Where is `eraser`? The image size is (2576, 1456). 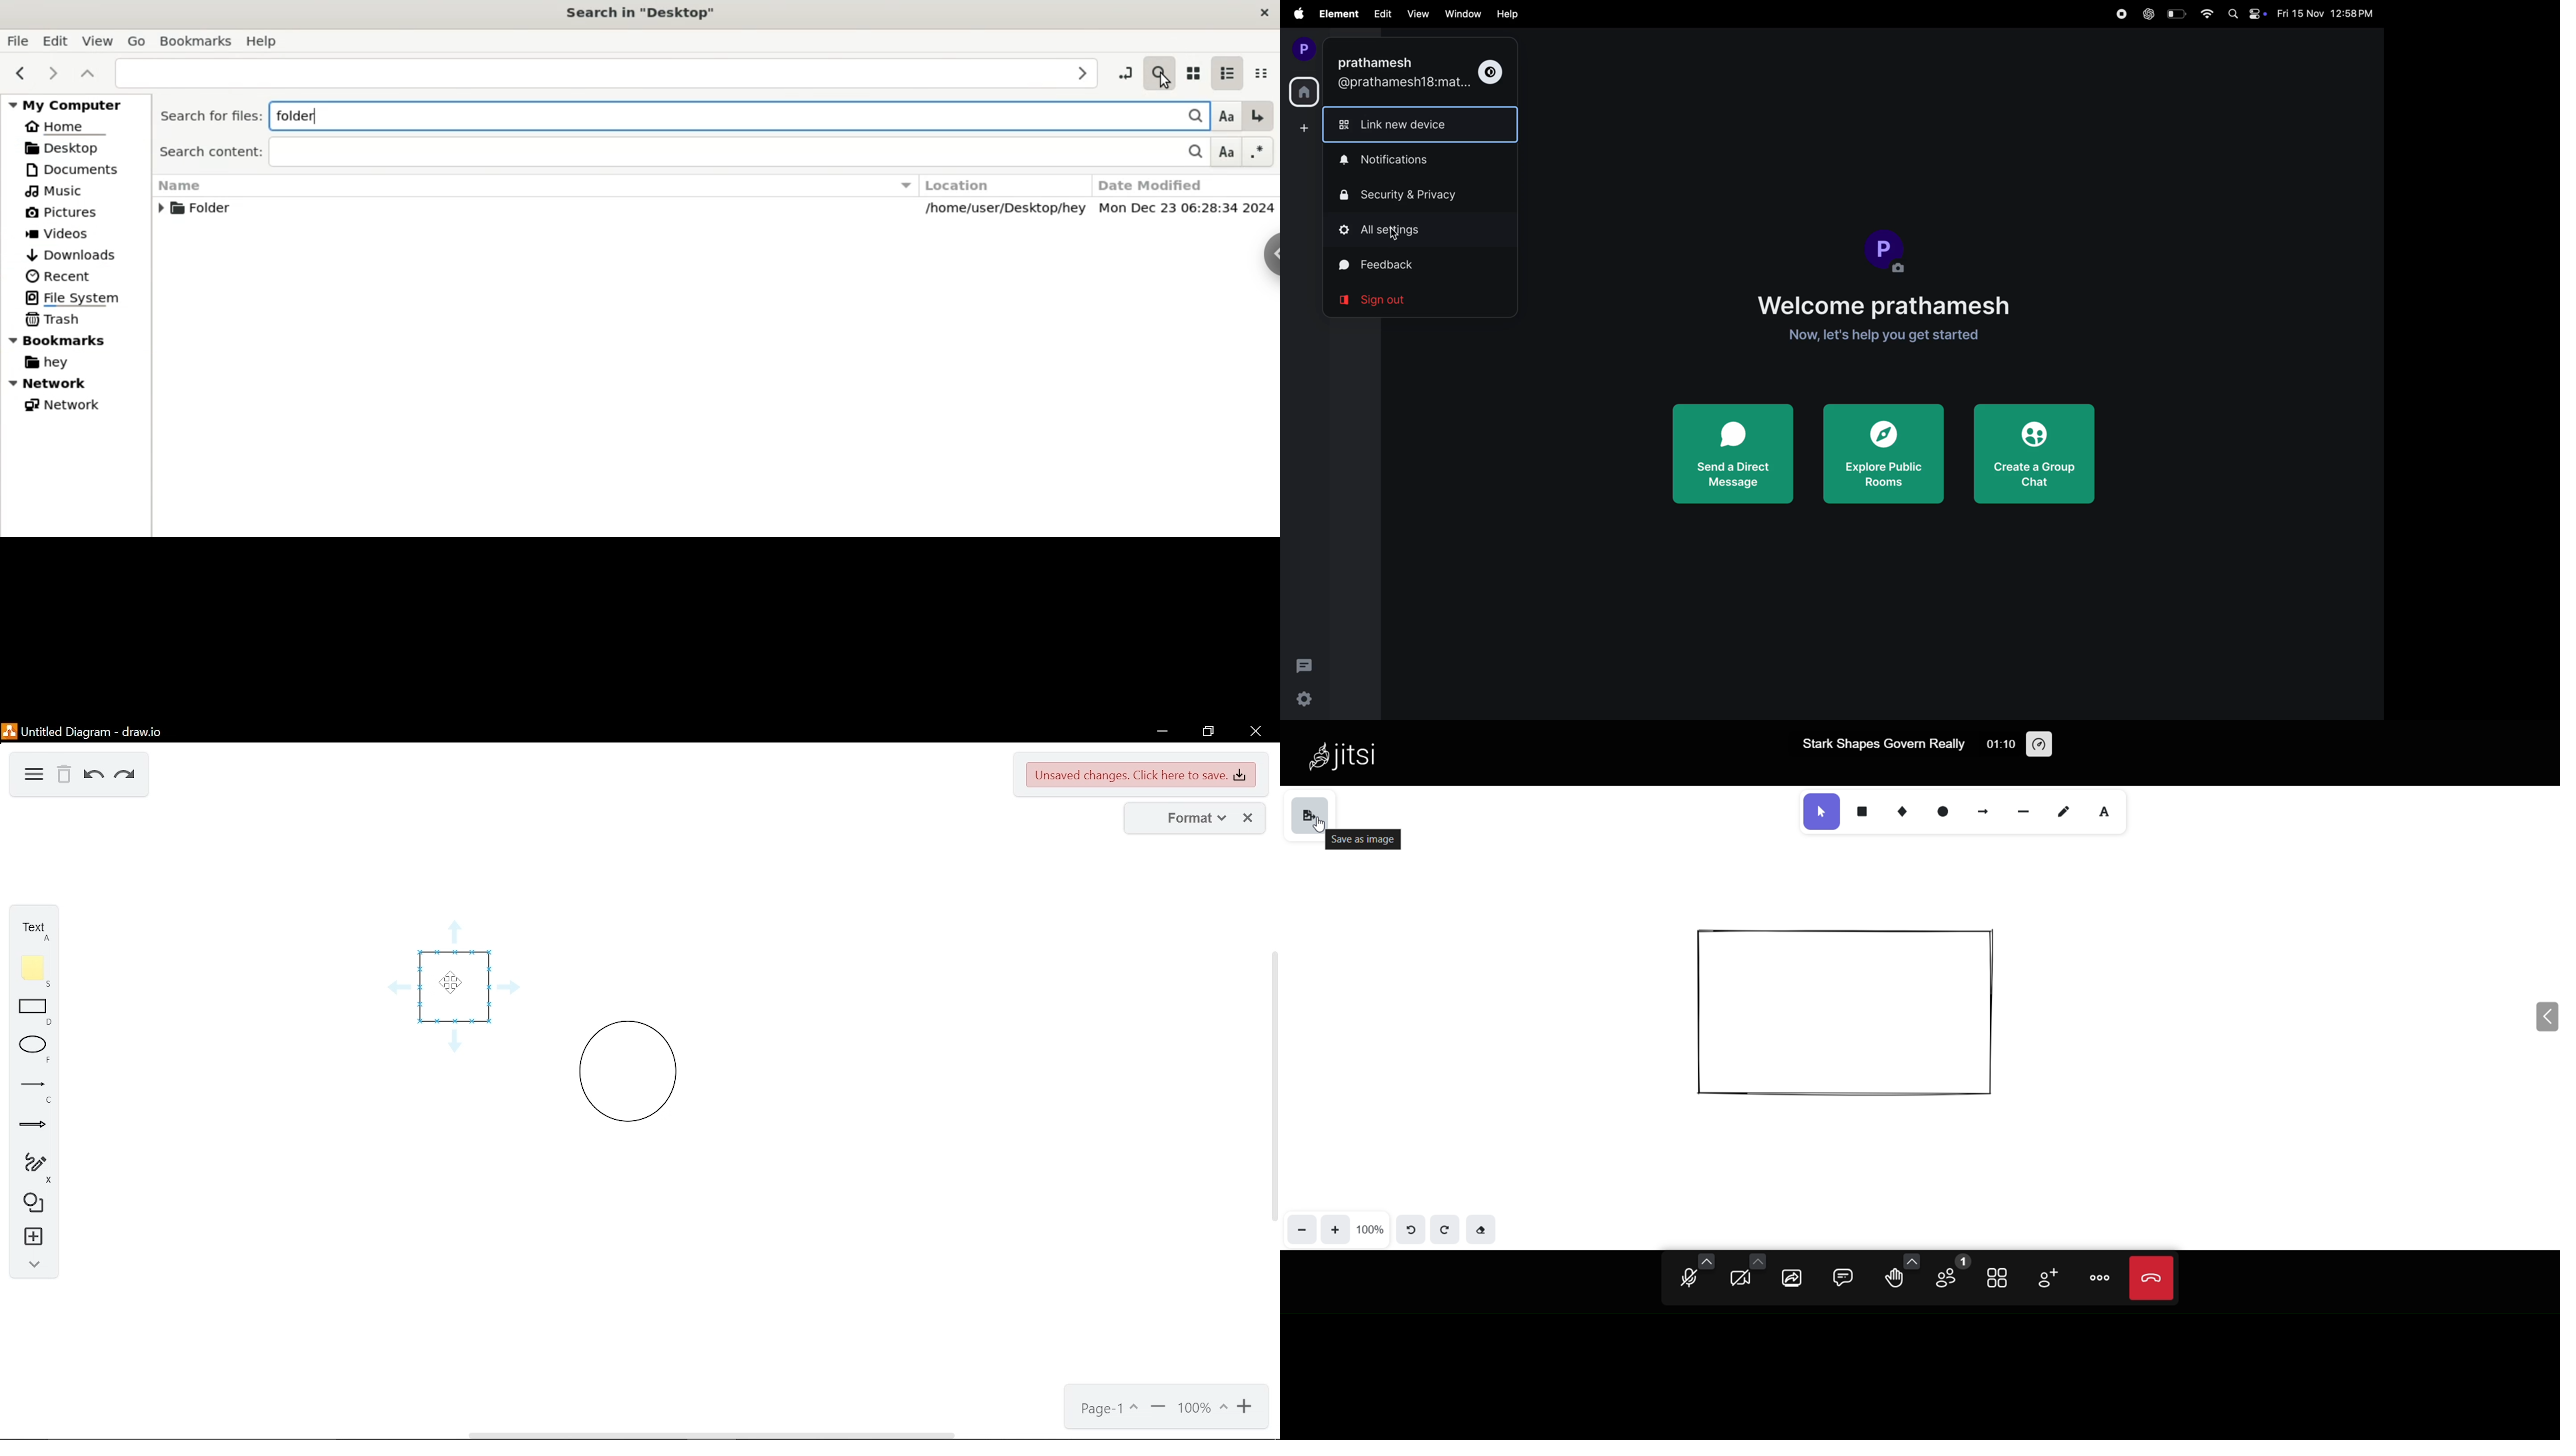 eraser is located at coordinates (1483, 1231).